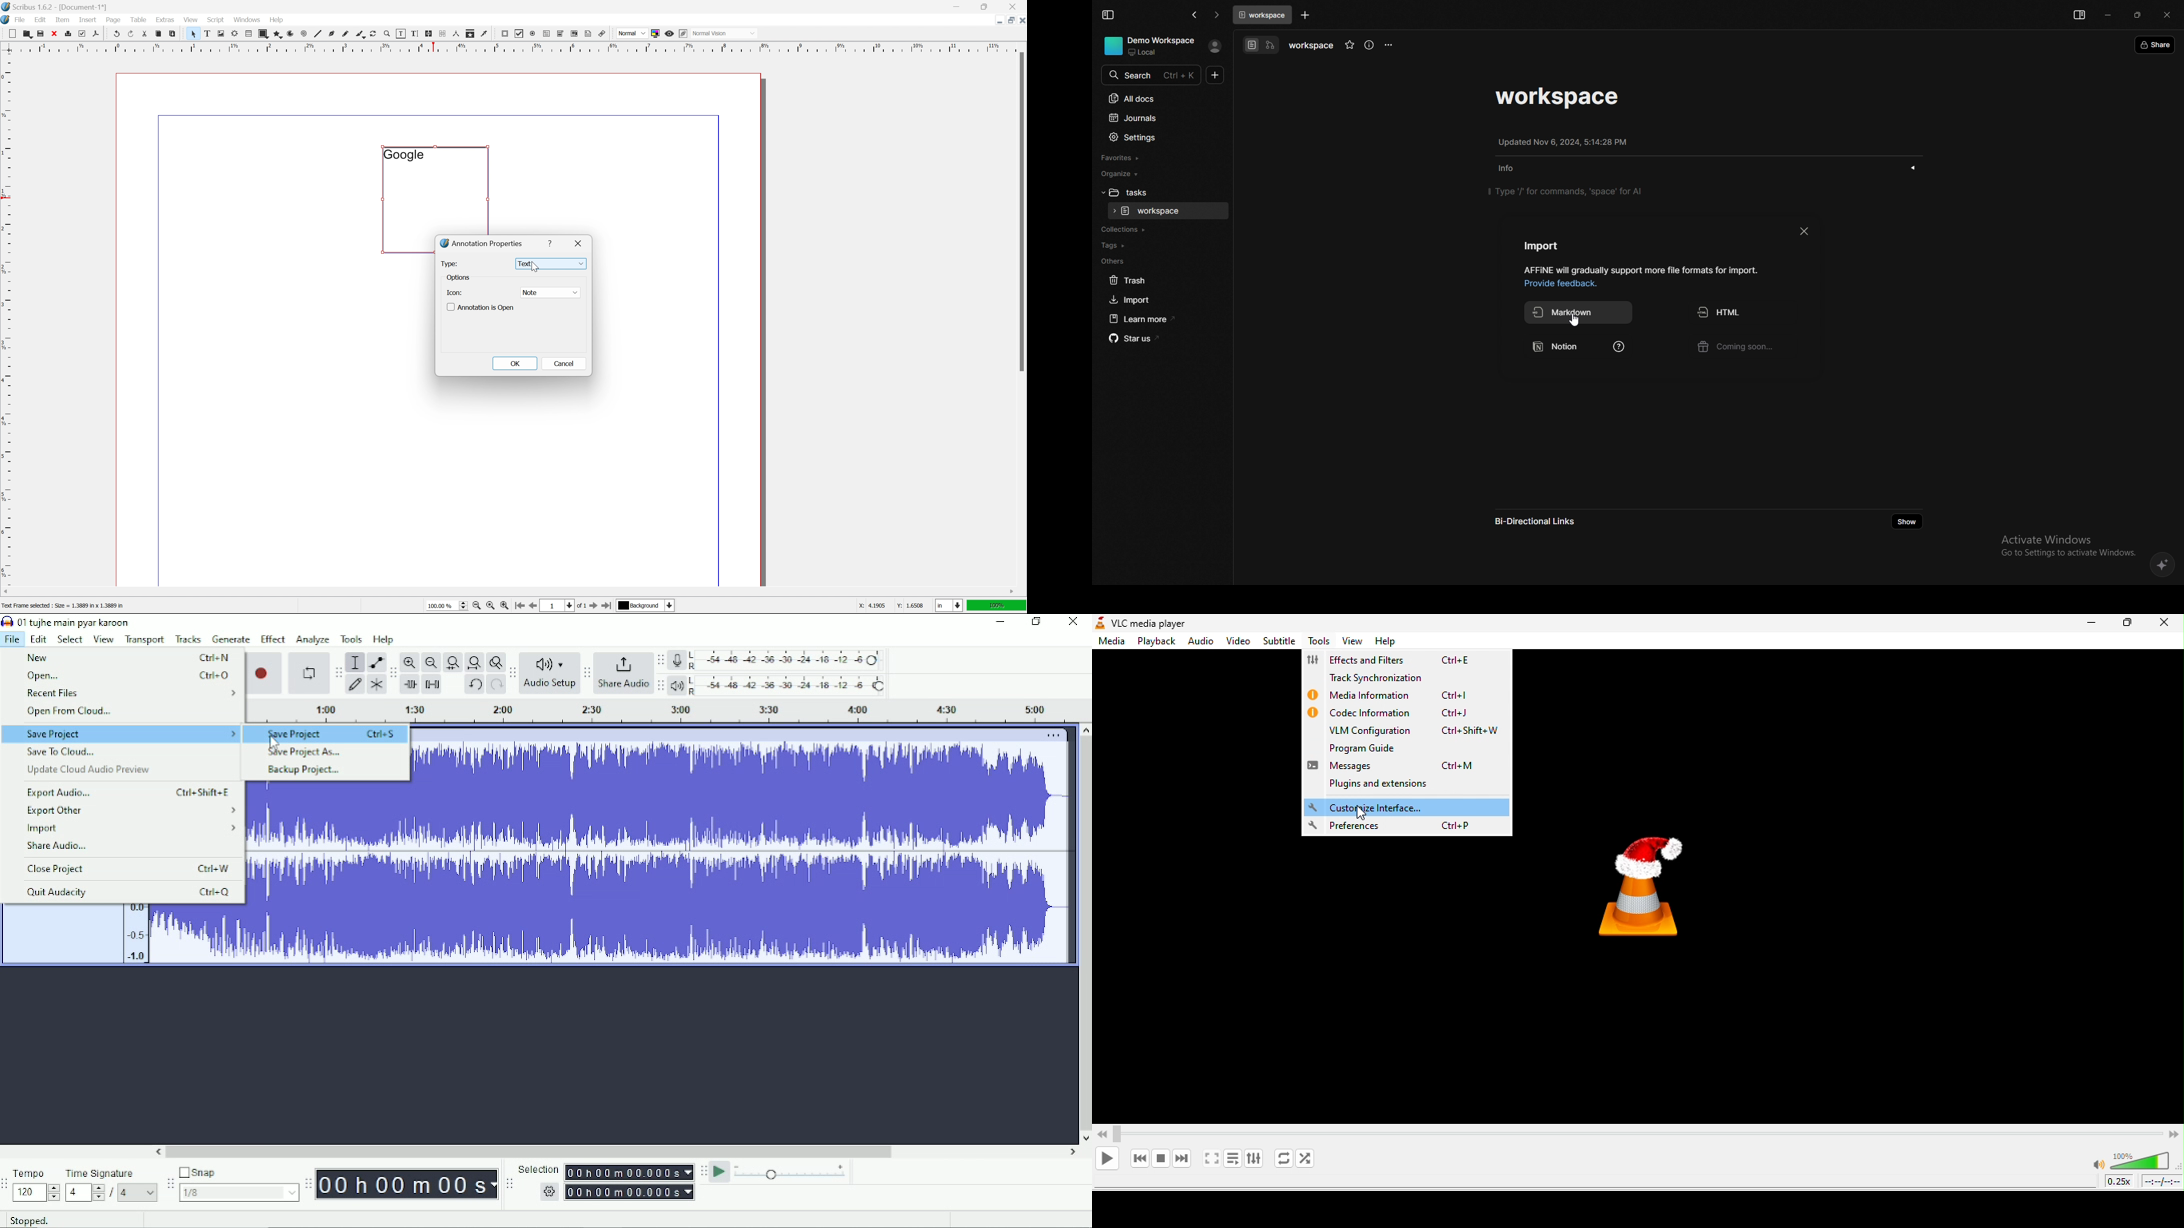 The width and height of the screenshot is (2184, 1232). What do you see at coordinates (631, 33) in the screenshot?
I see `normal` at bounding box center [631, 33].